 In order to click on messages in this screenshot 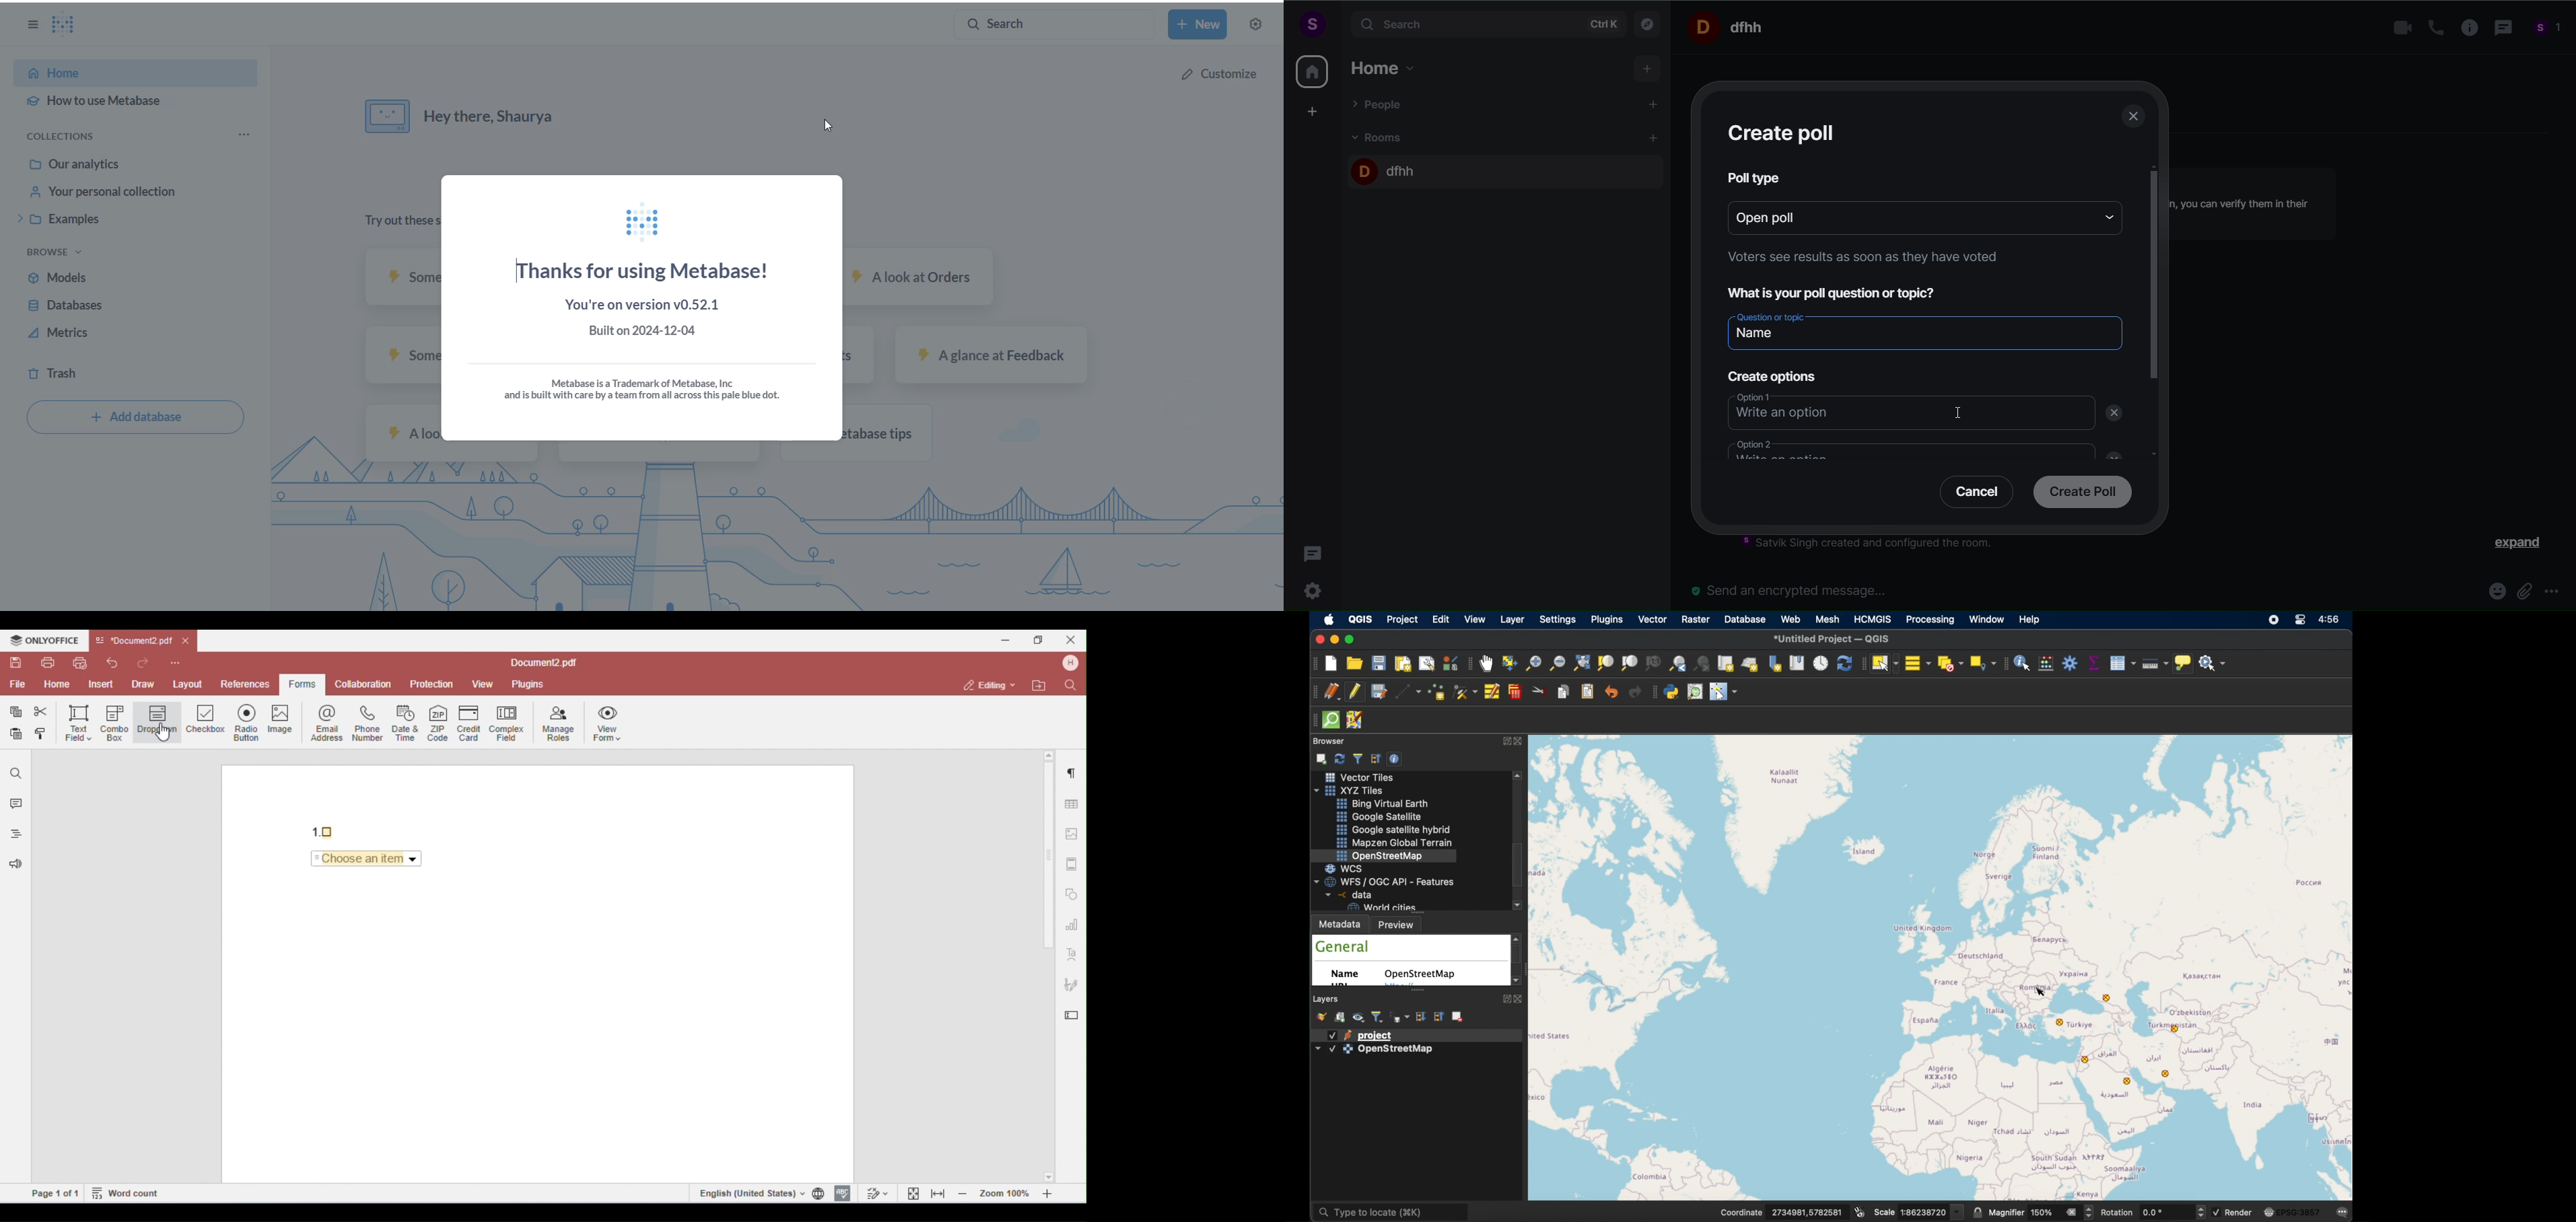, I will do `click(2342, 1211)`.